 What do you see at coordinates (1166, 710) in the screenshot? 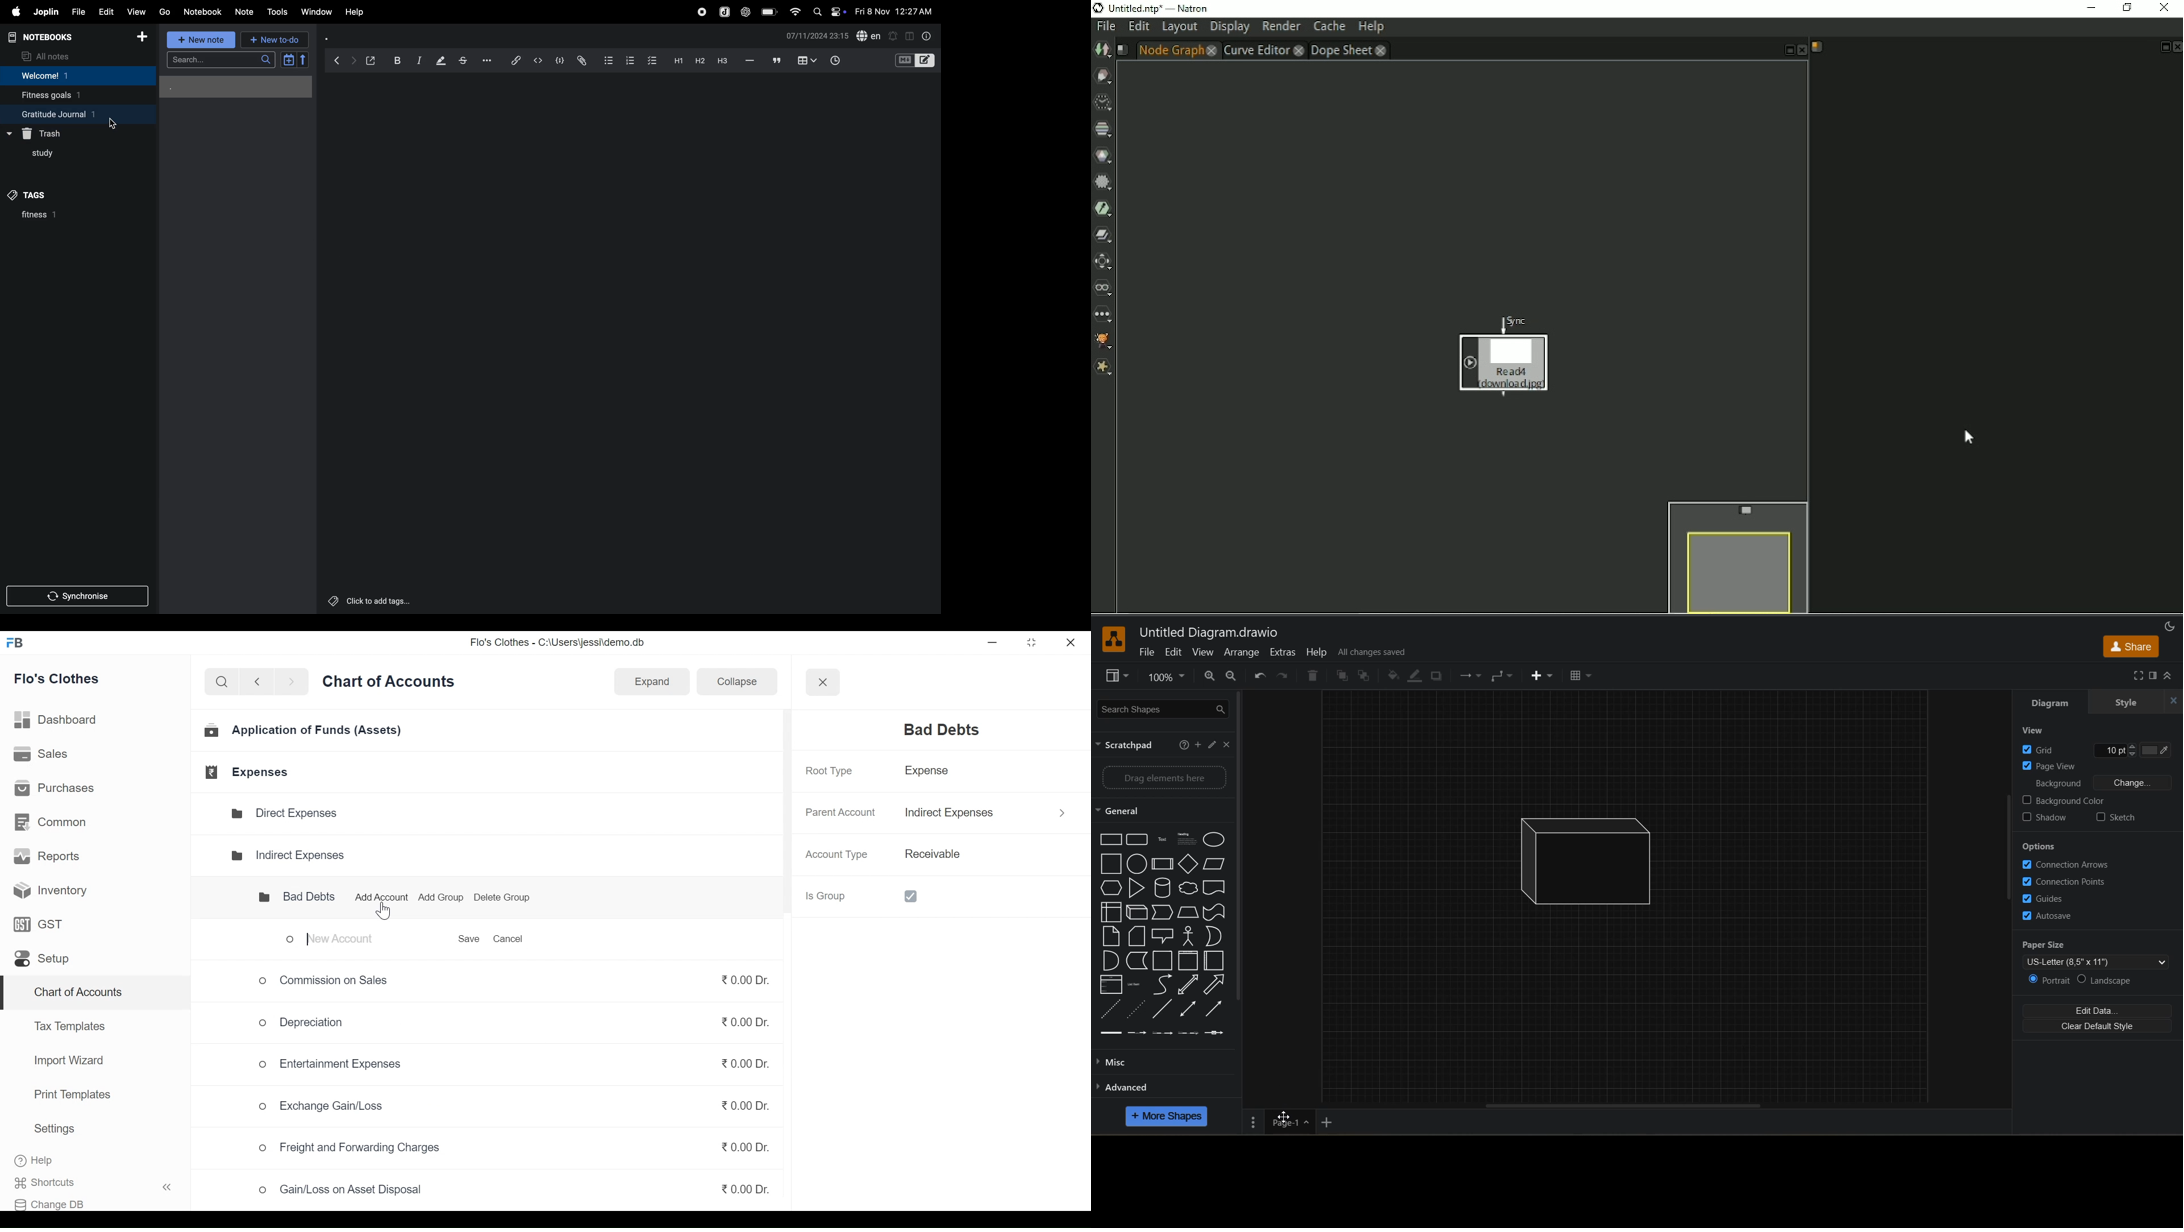
I see `search shapes` at bounding box center [1166, 710].